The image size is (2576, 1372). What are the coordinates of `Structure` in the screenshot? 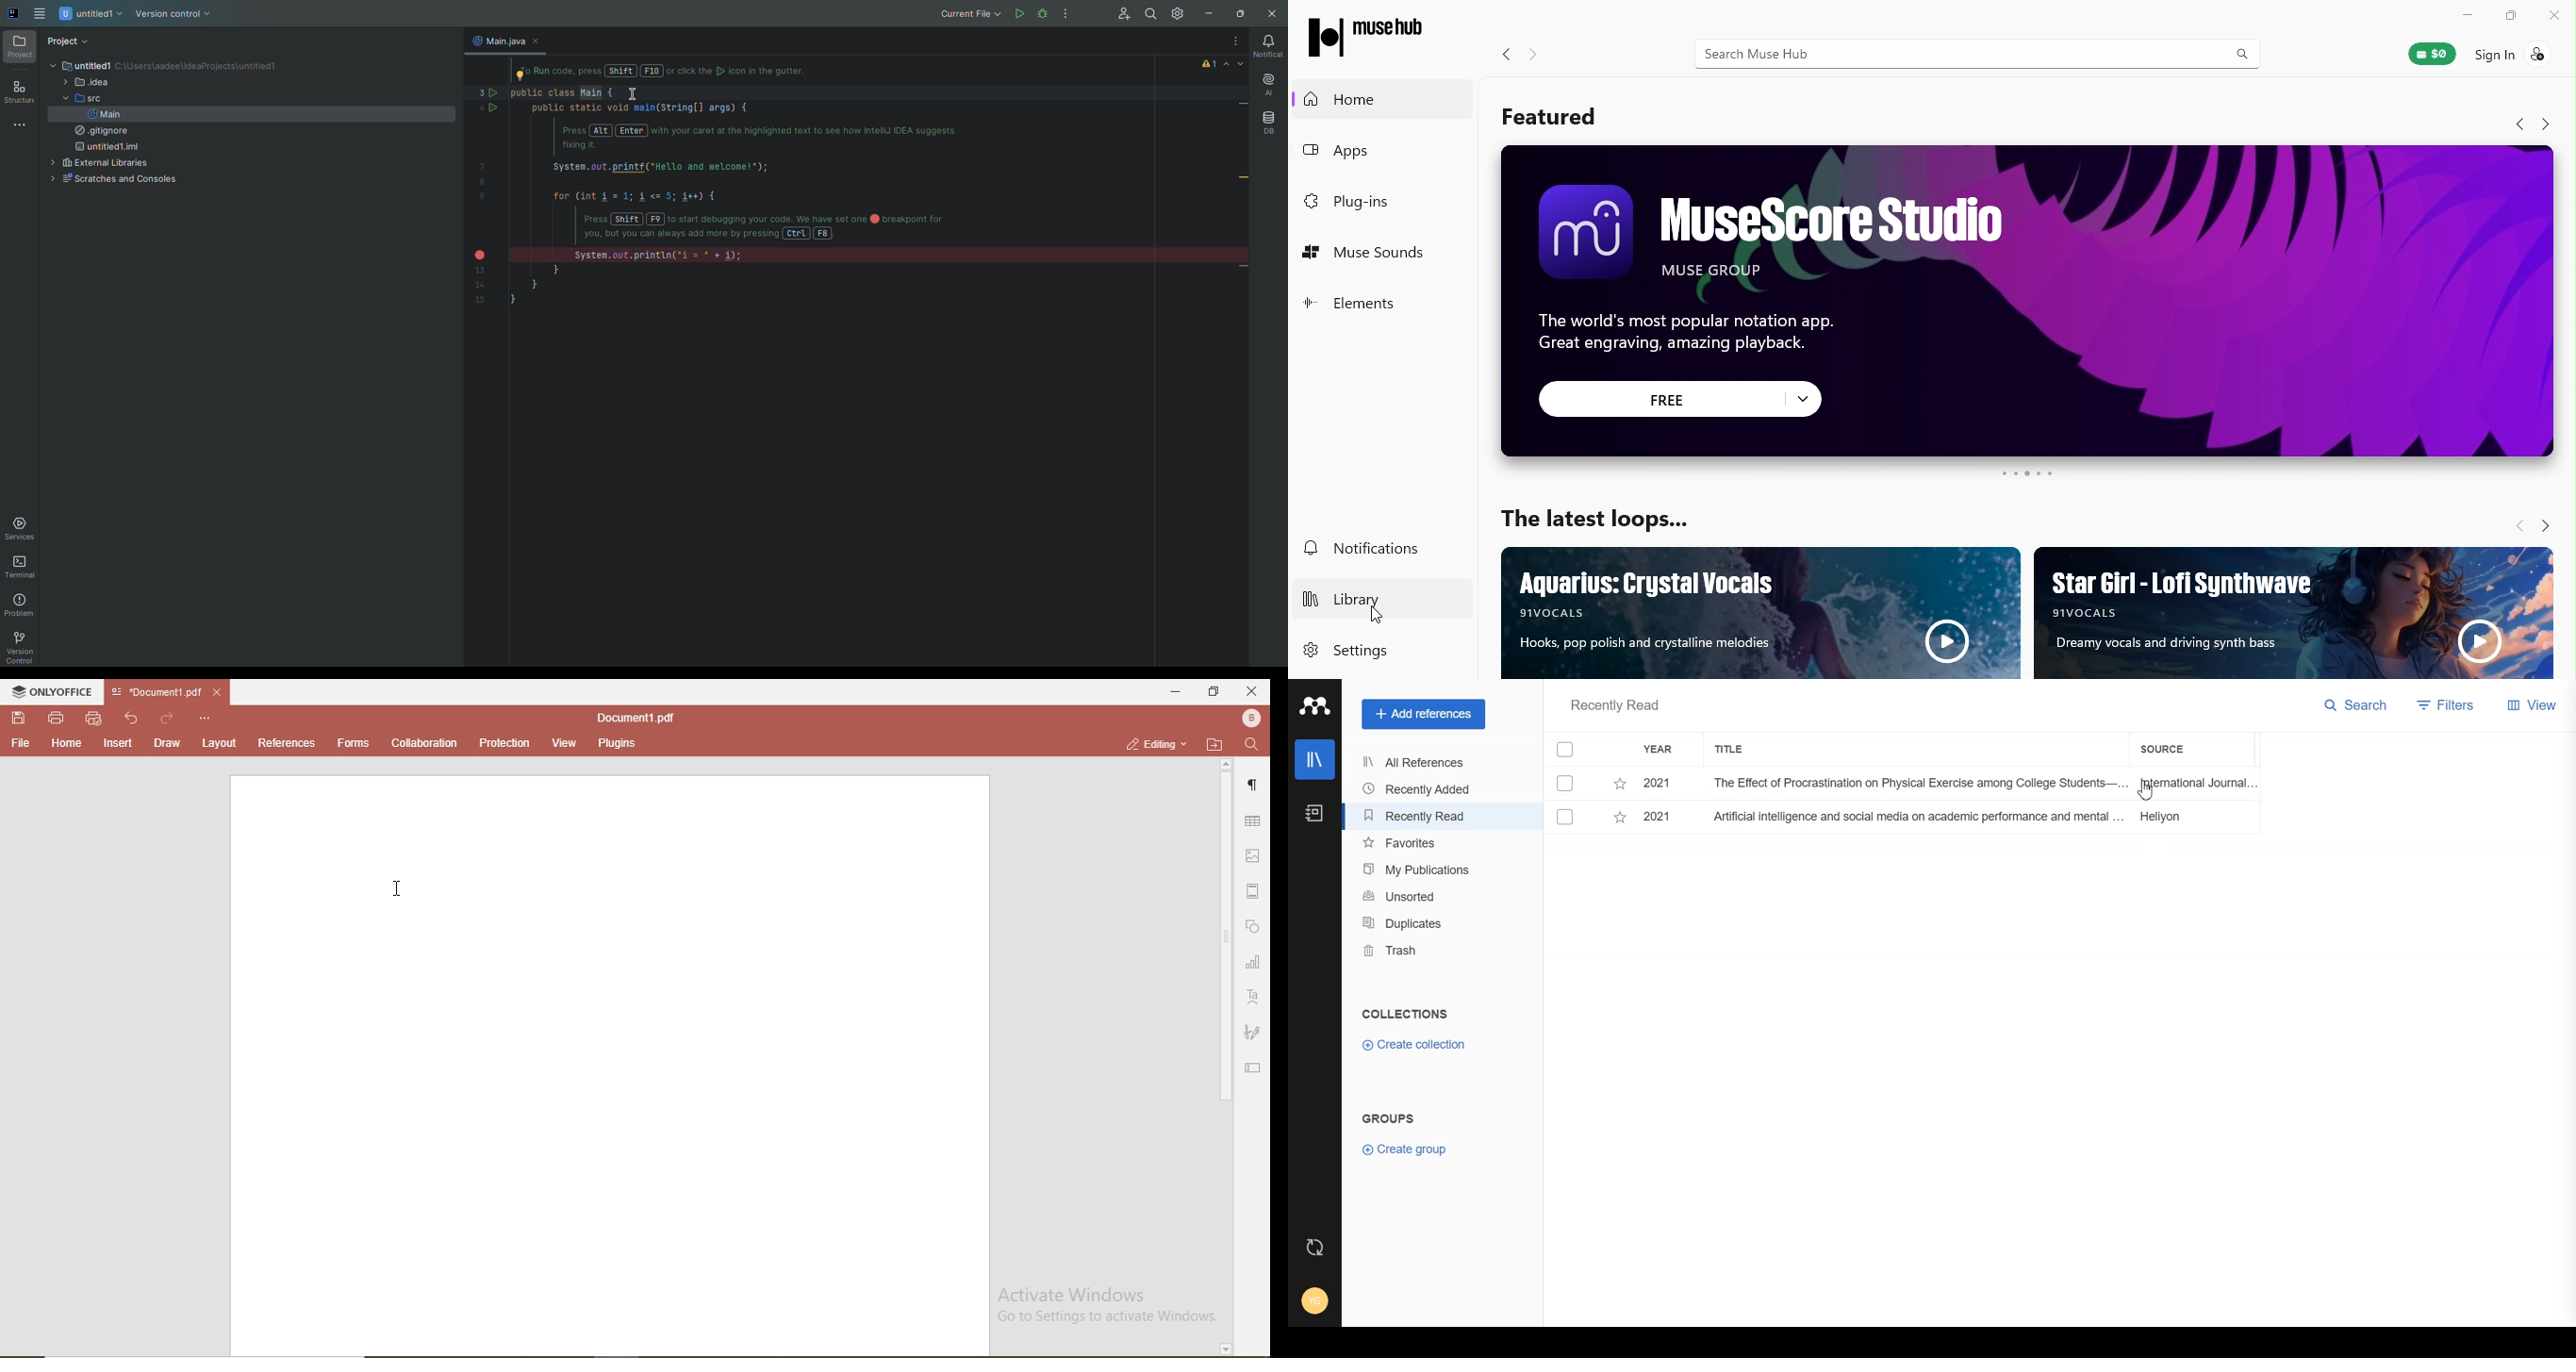 It's located at (19, 93).